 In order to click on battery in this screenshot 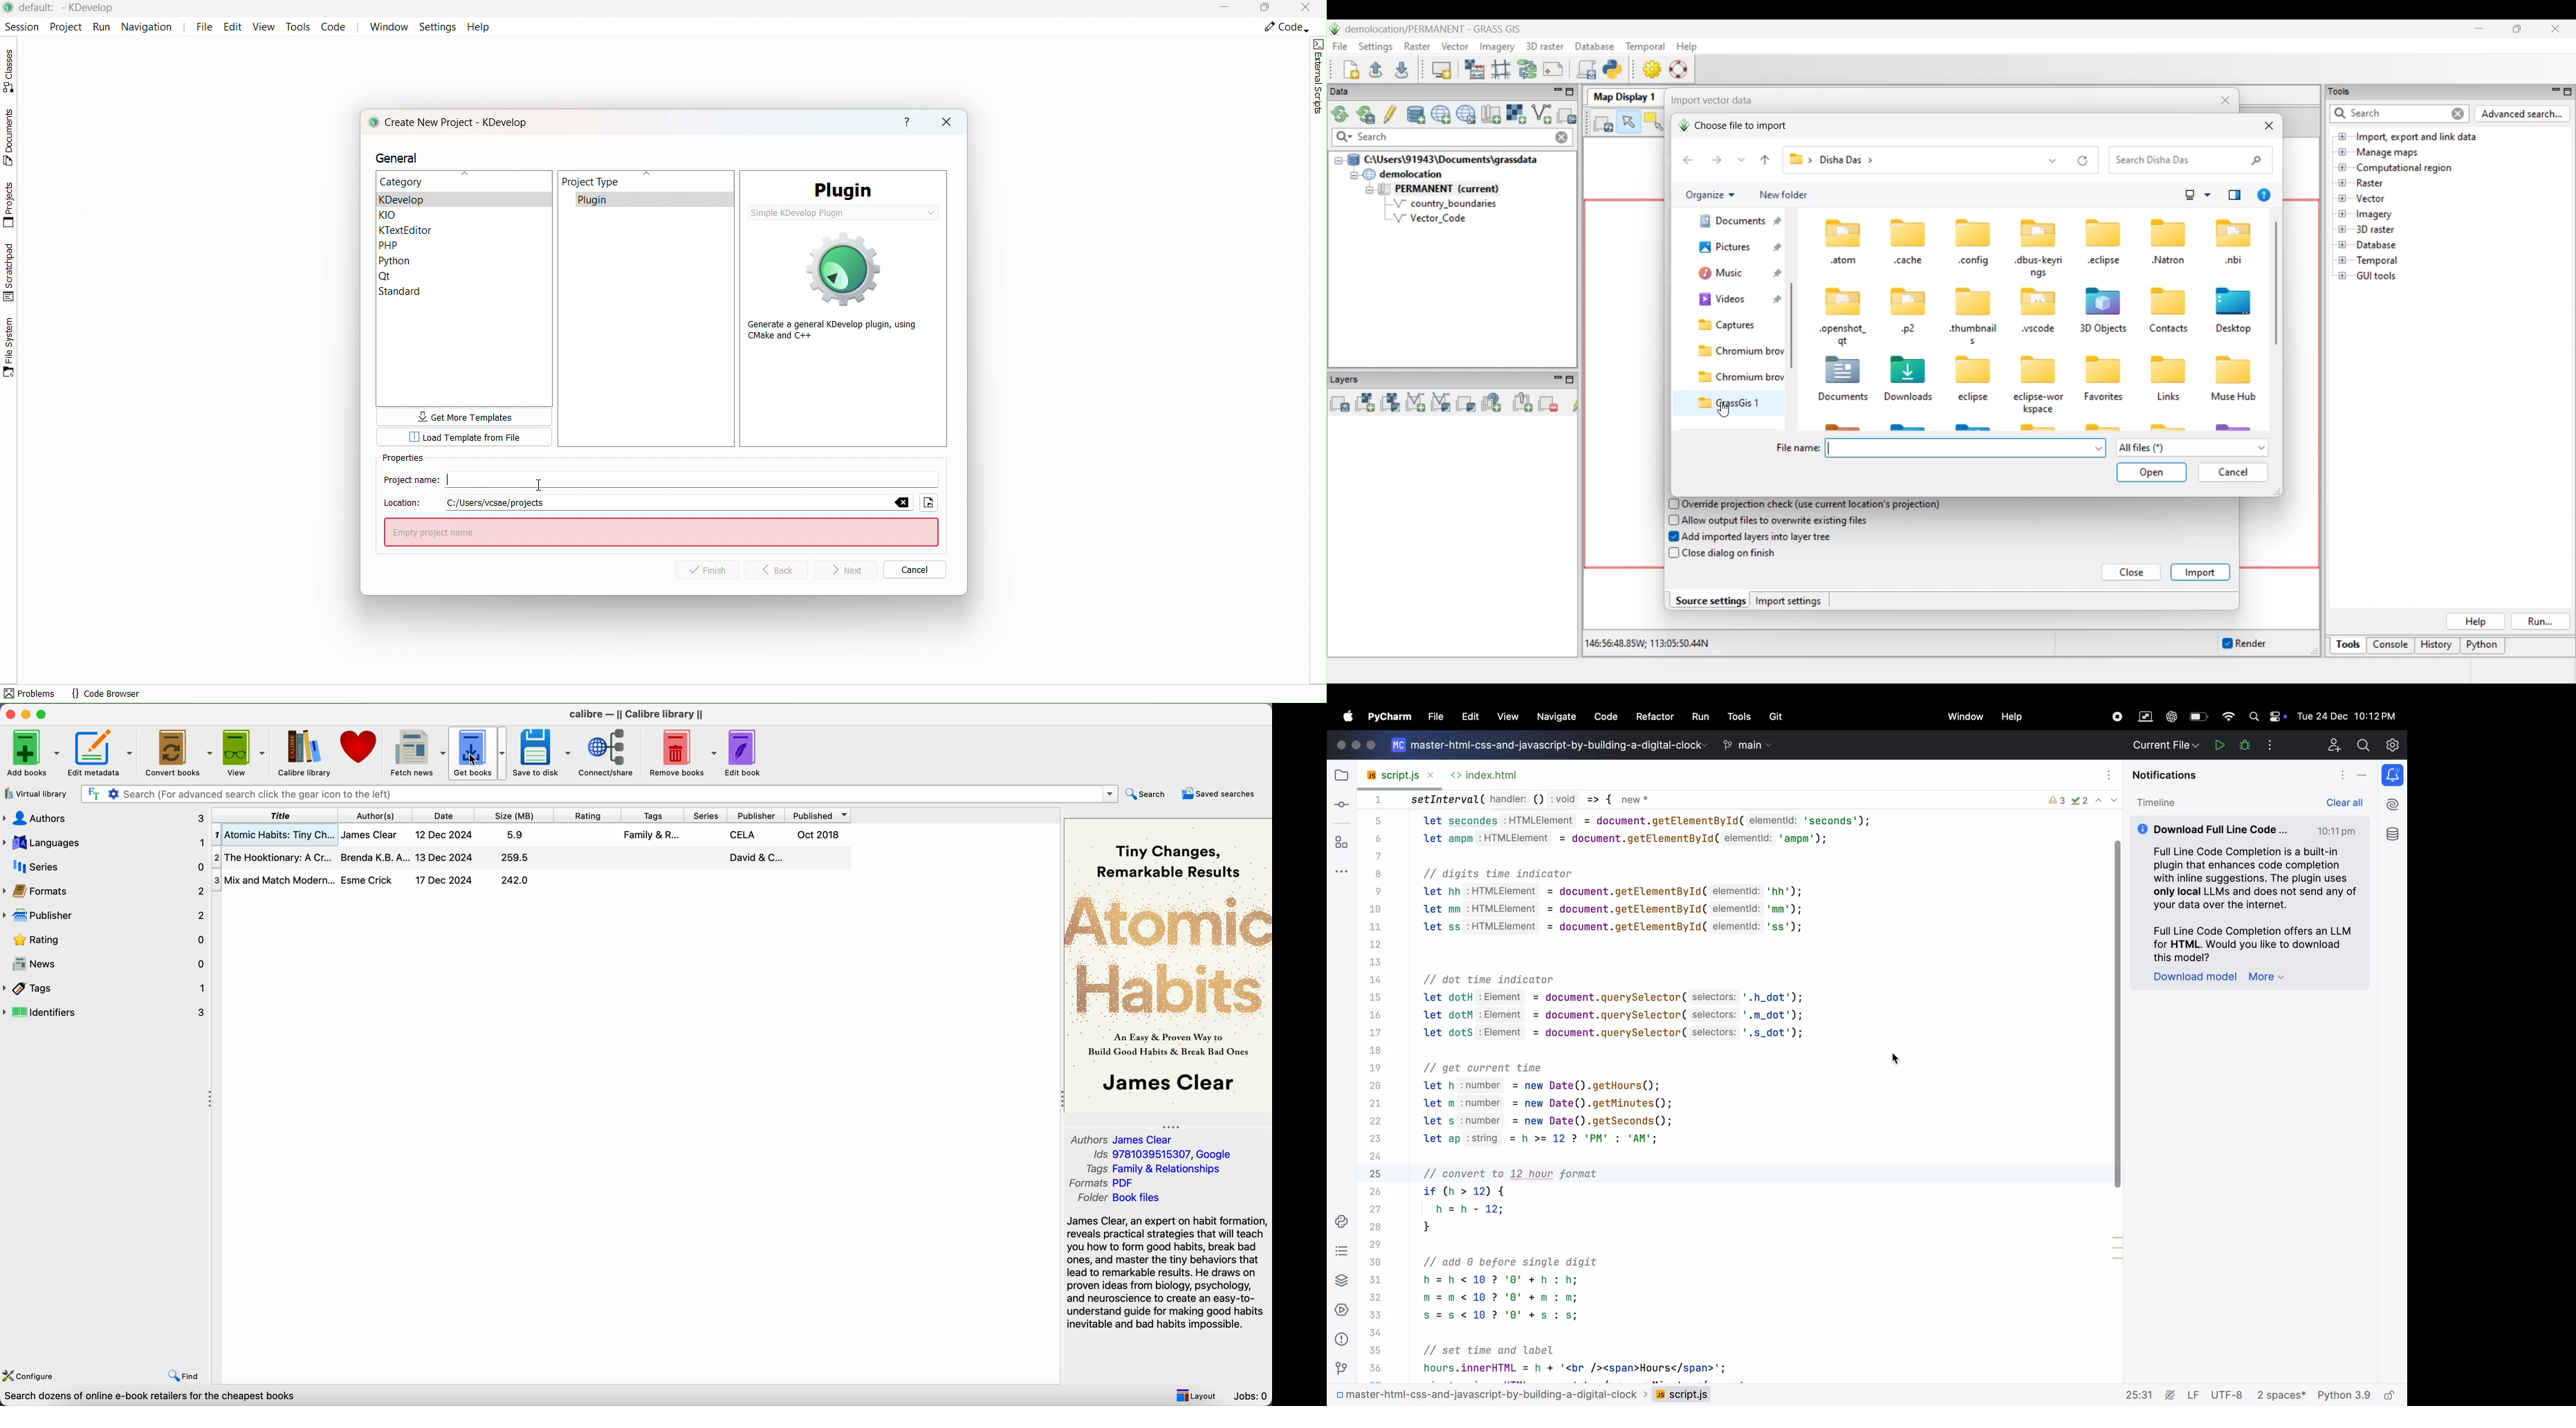, I will do `click(2198, 717)`.